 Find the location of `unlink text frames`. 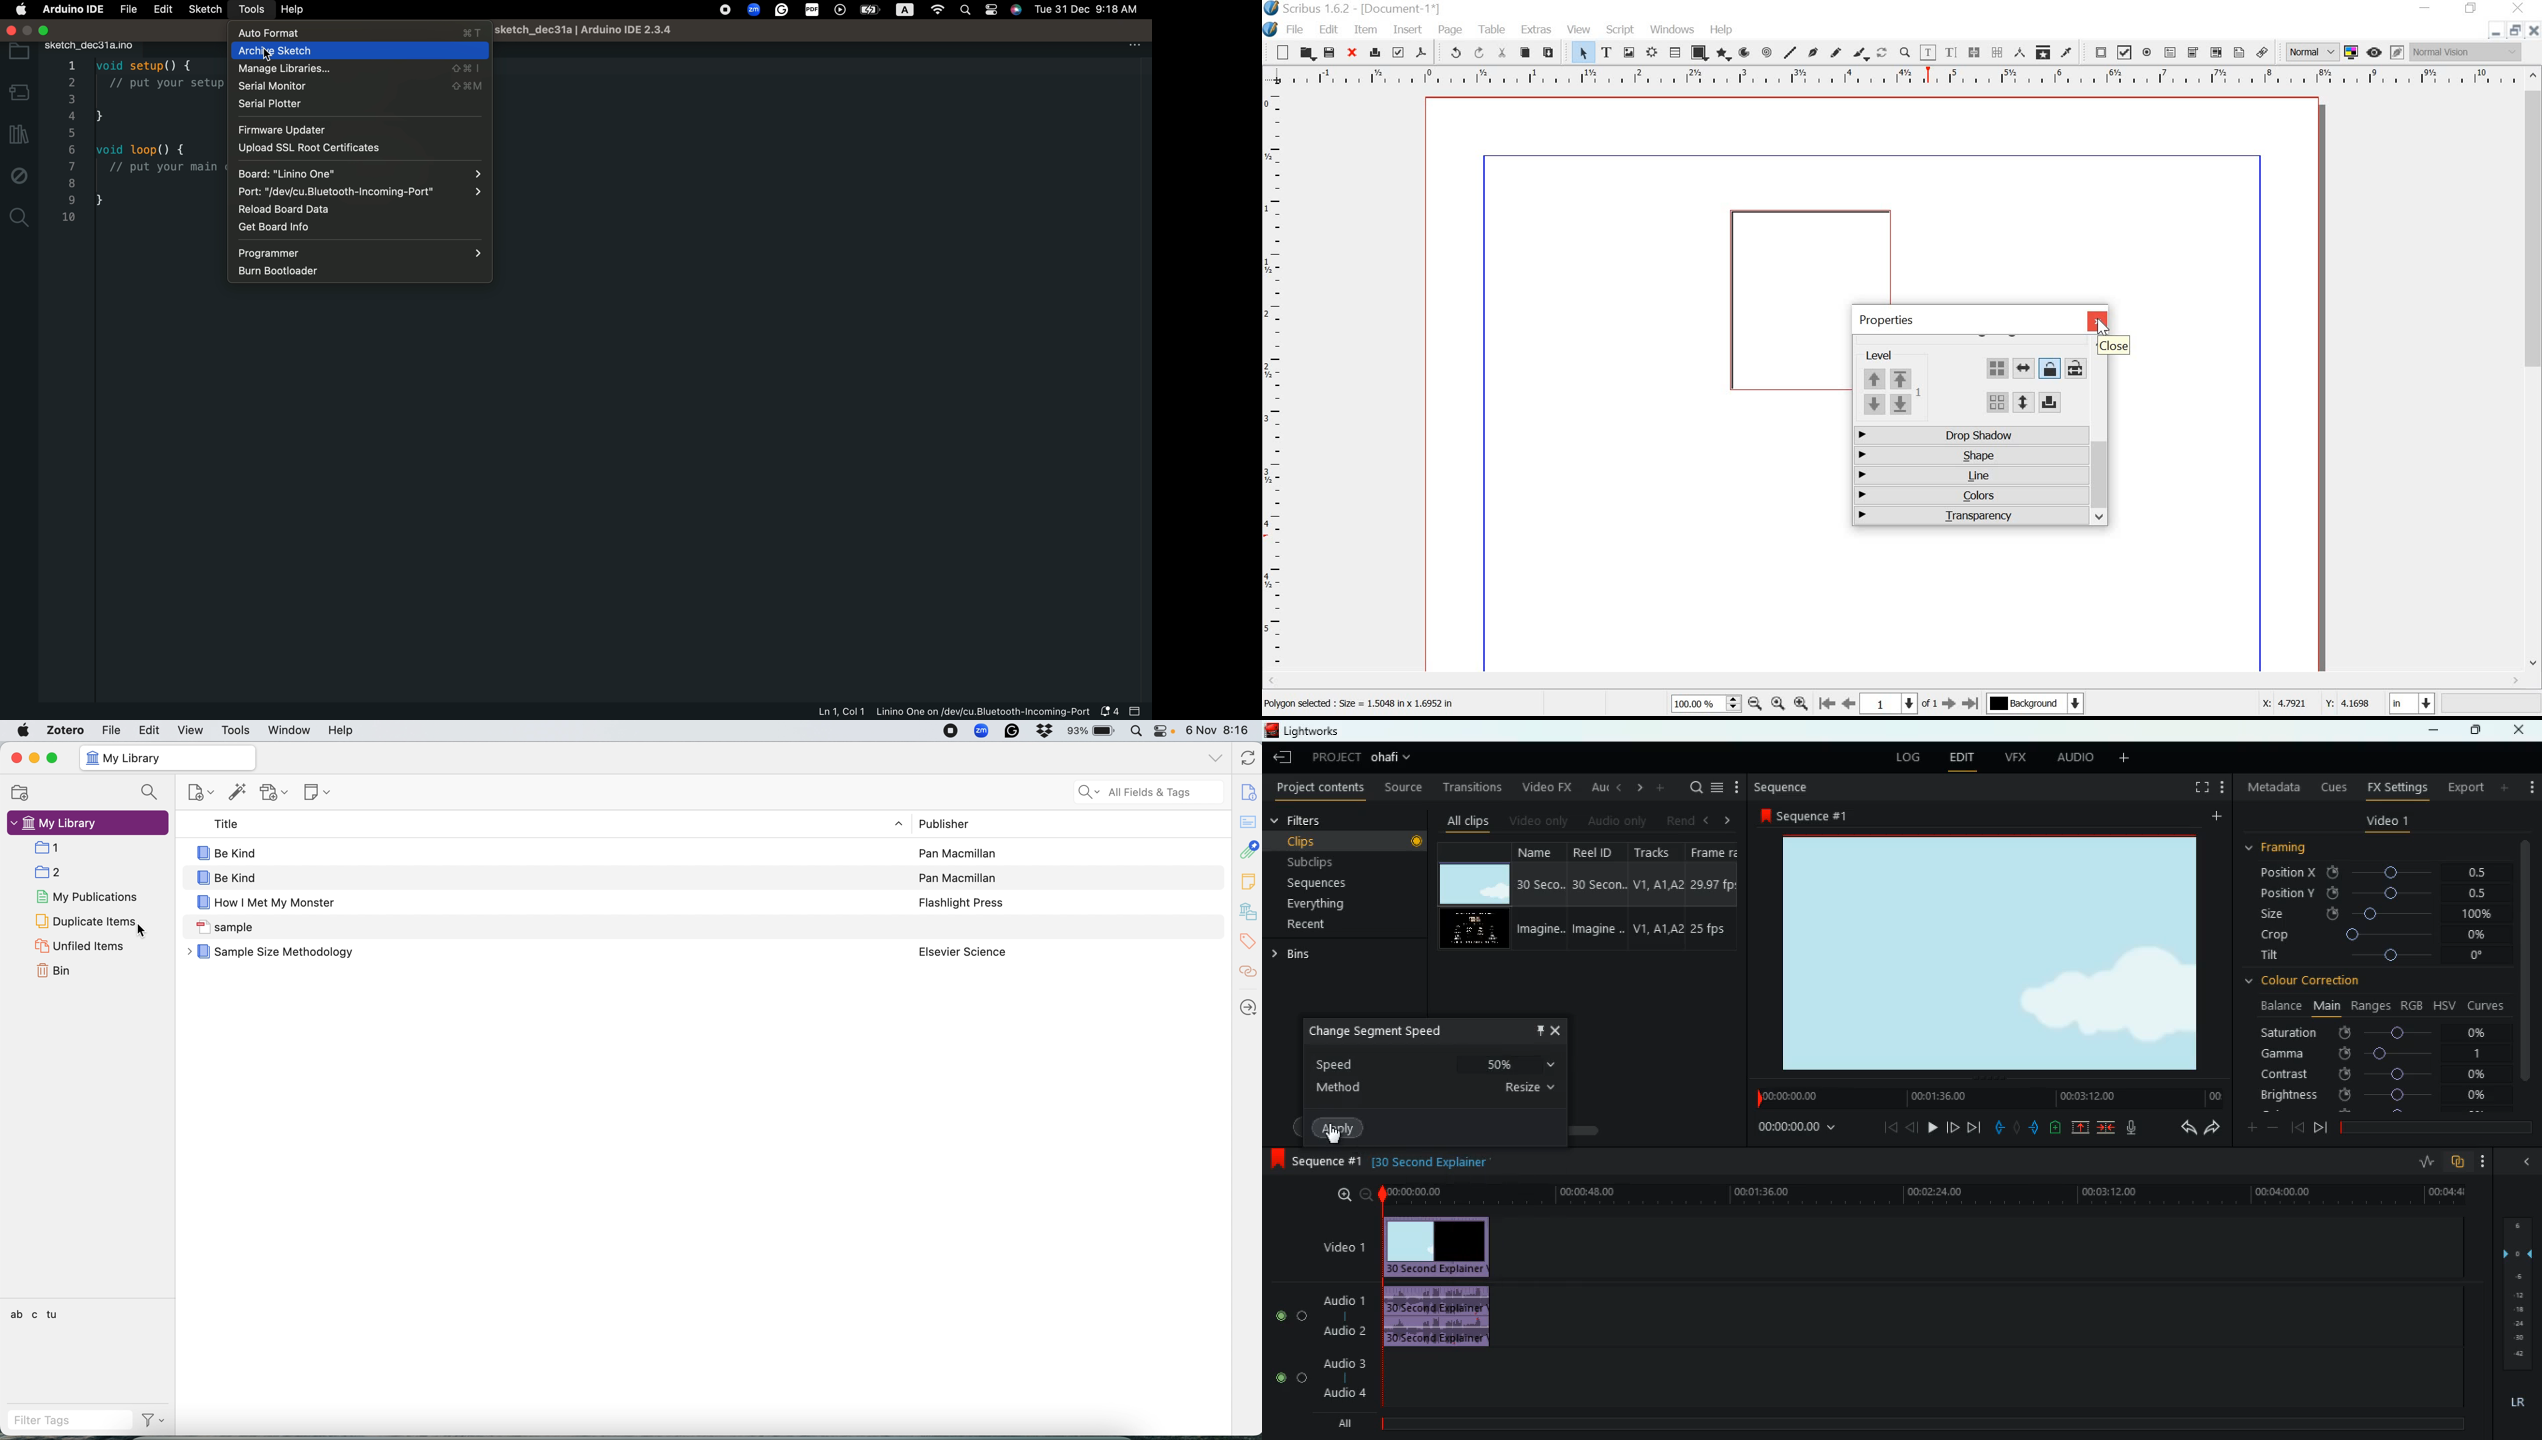

unlink text frames is located at coordinates (1997, 53).